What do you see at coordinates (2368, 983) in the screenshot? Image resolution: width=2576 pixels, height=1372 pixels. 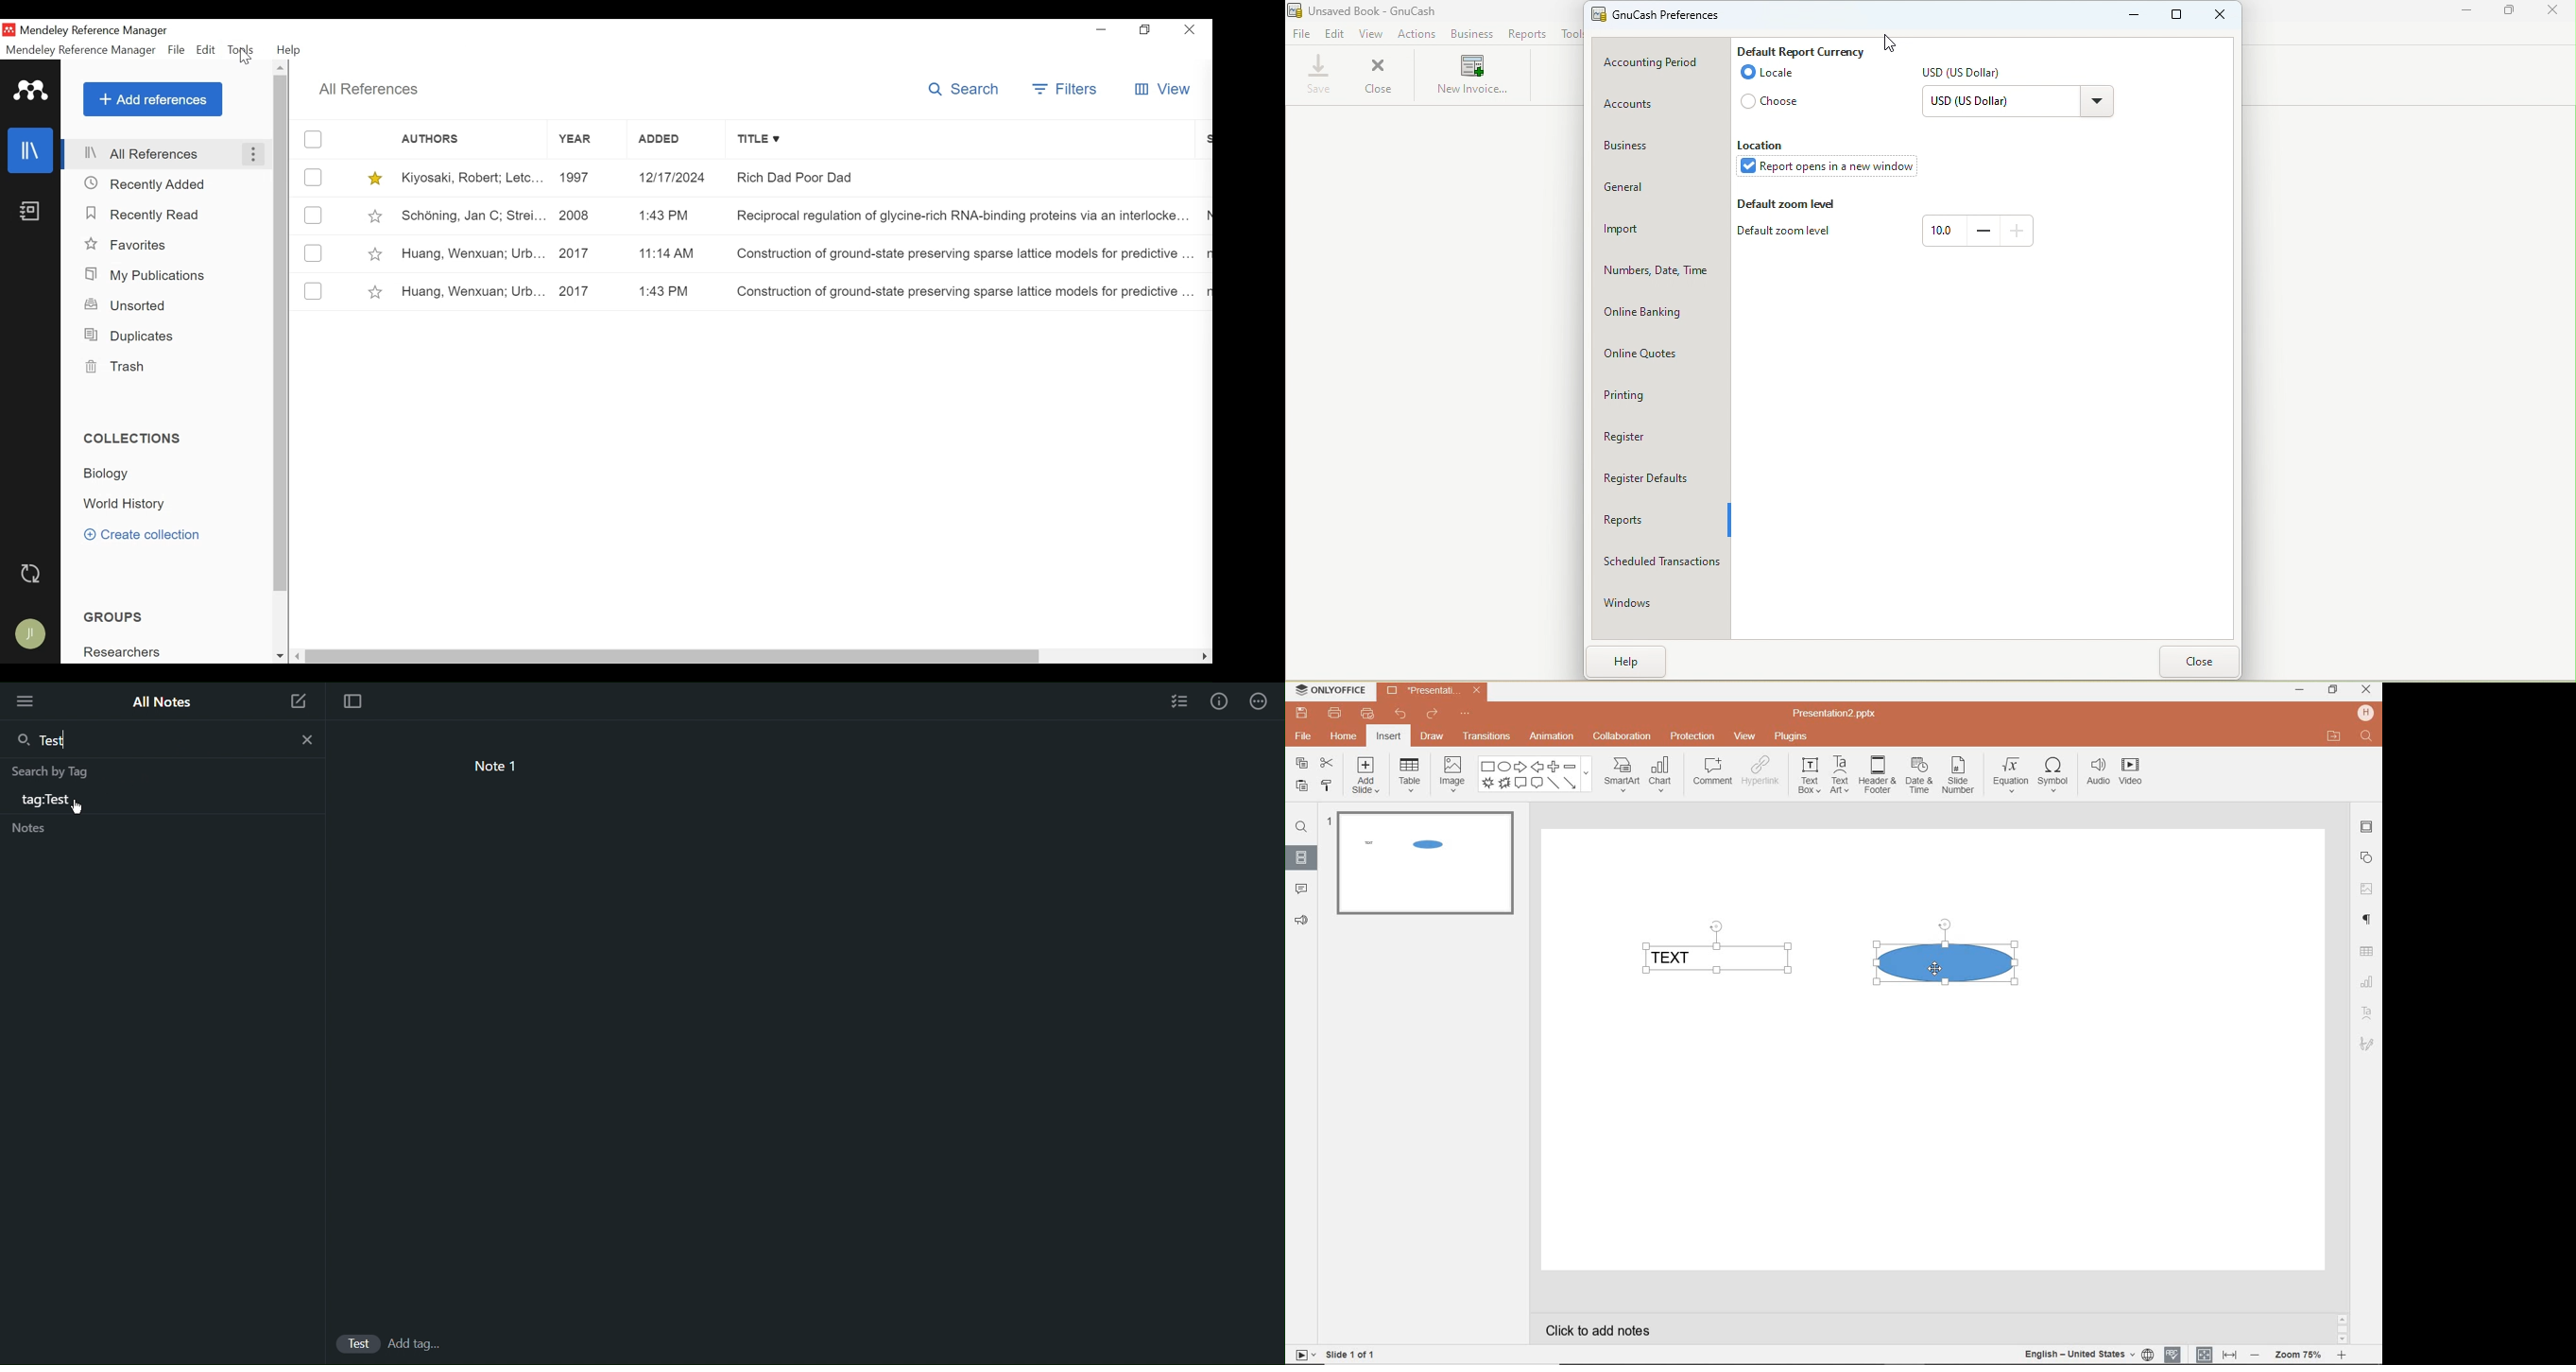 I see `CHART SETTINGS` at bounding box center [2368, 983].